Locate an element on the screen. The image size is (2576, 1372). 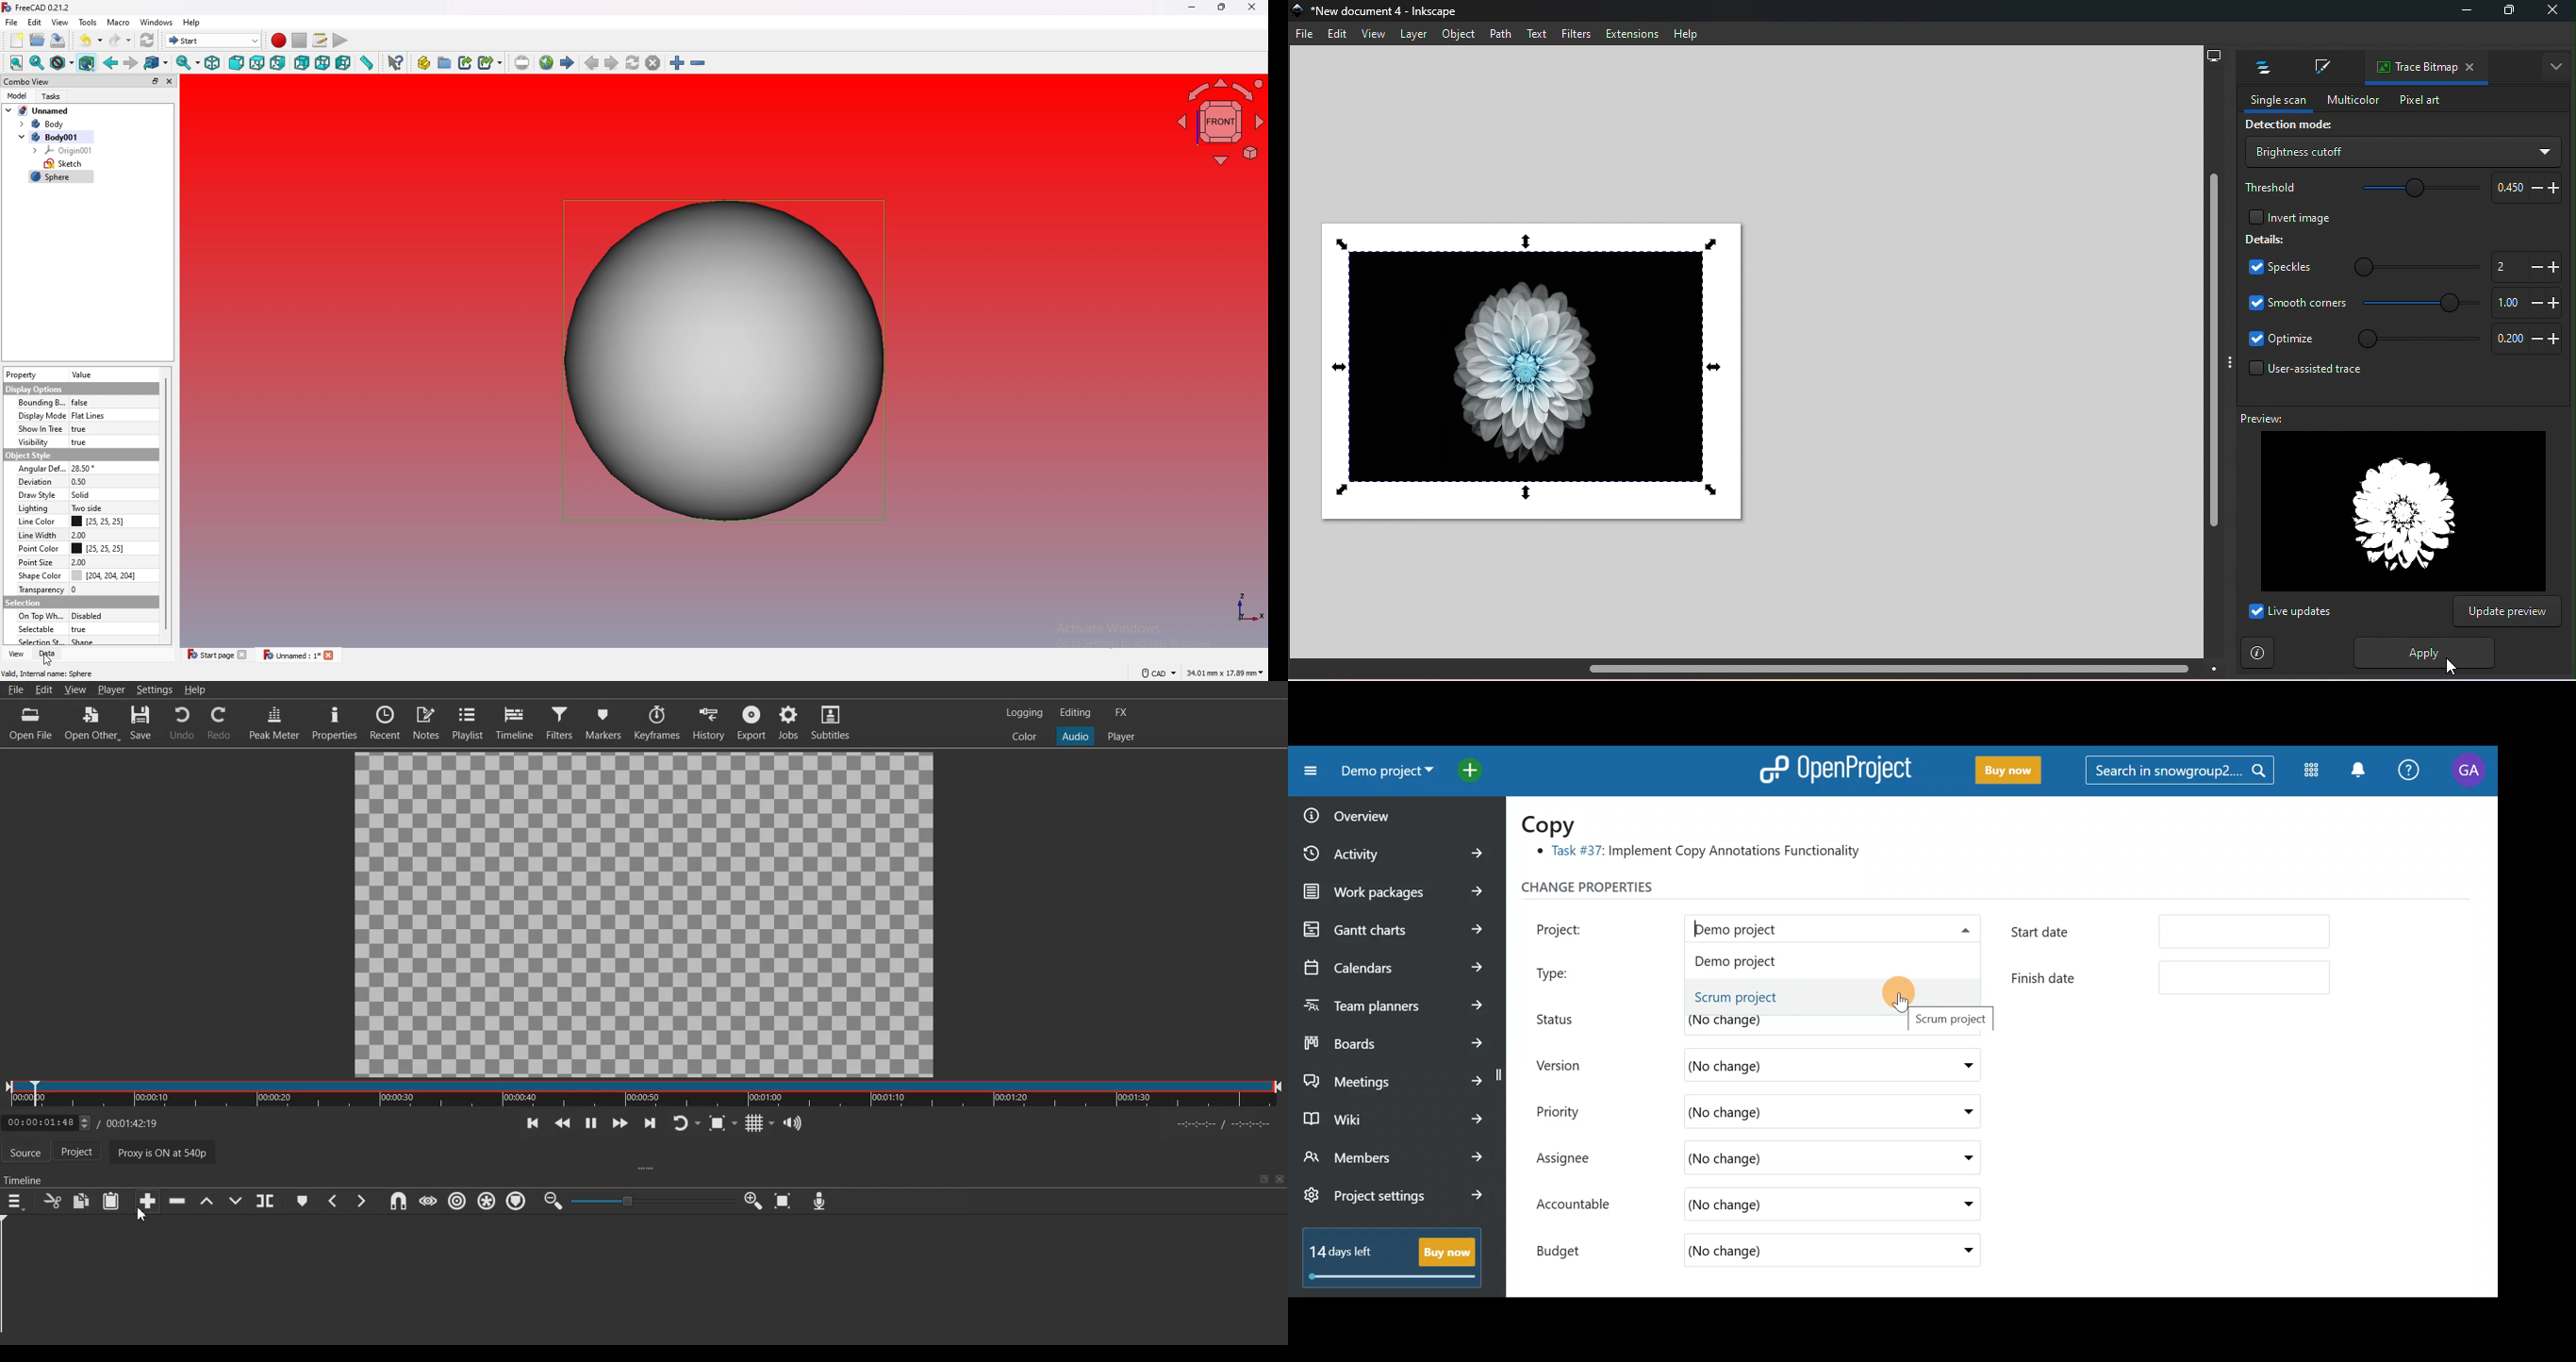
Ripple Delete is located at coordinates (174, 1202).